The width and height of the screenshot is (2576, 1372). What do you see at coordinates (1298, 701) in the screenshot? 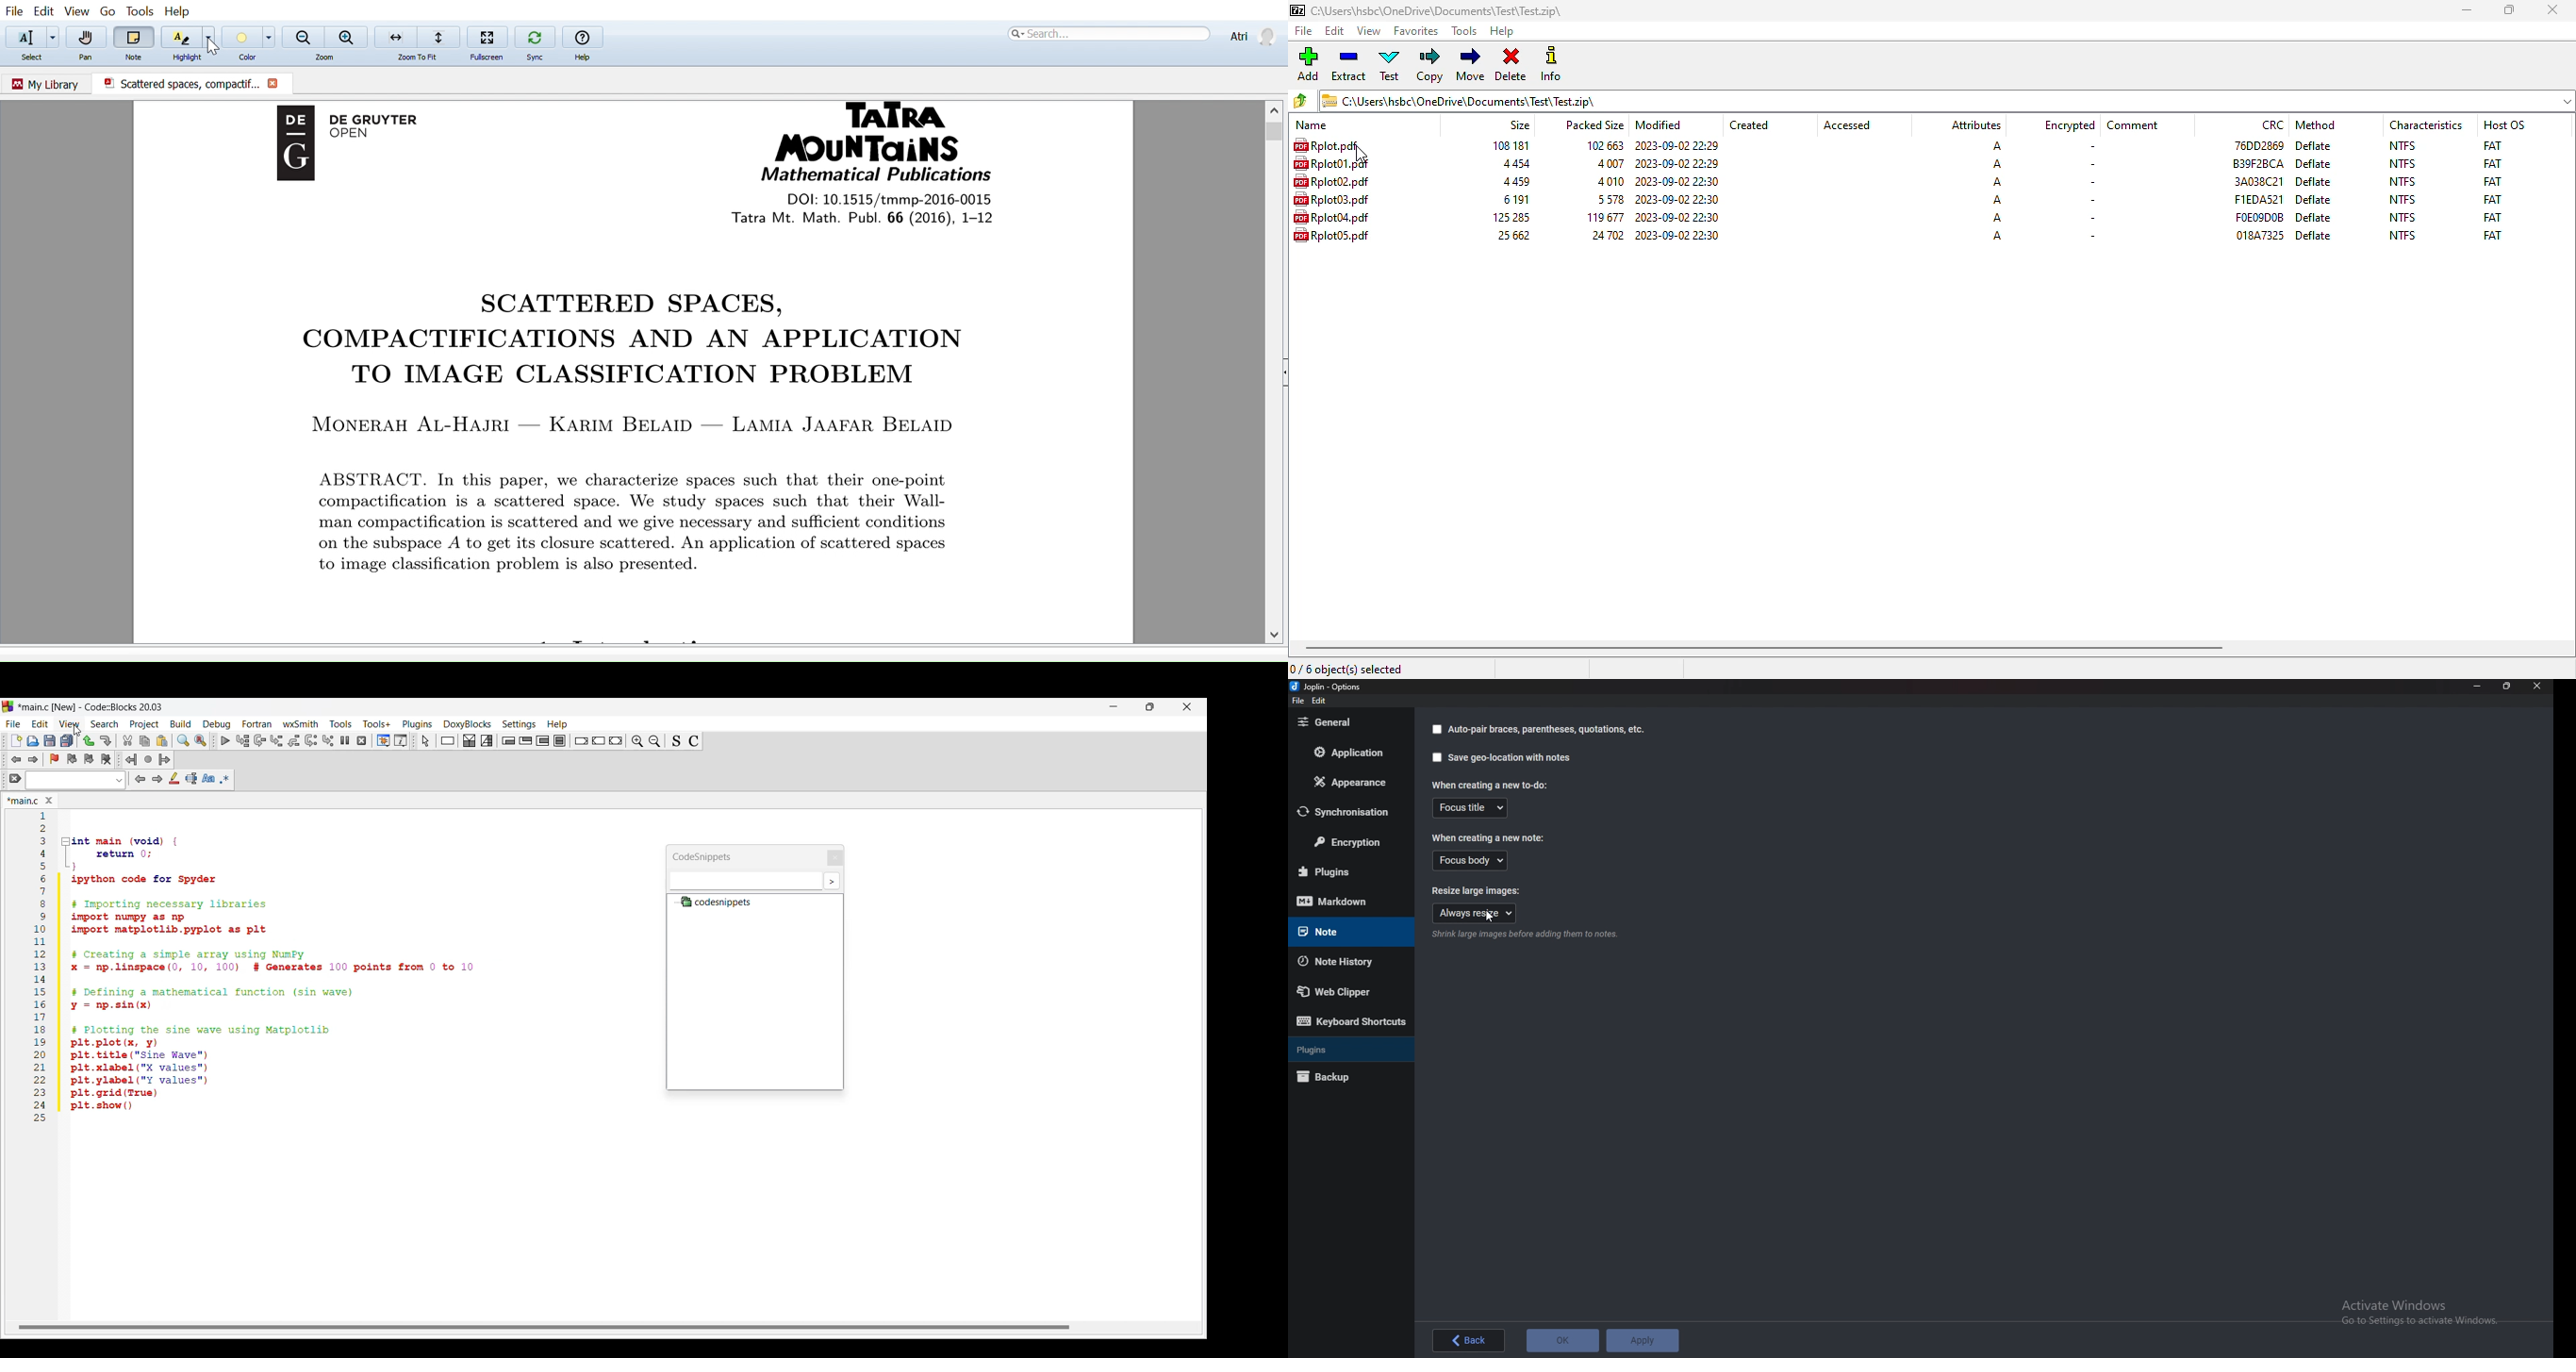
I see `file` at bounding box center [1298, 701].